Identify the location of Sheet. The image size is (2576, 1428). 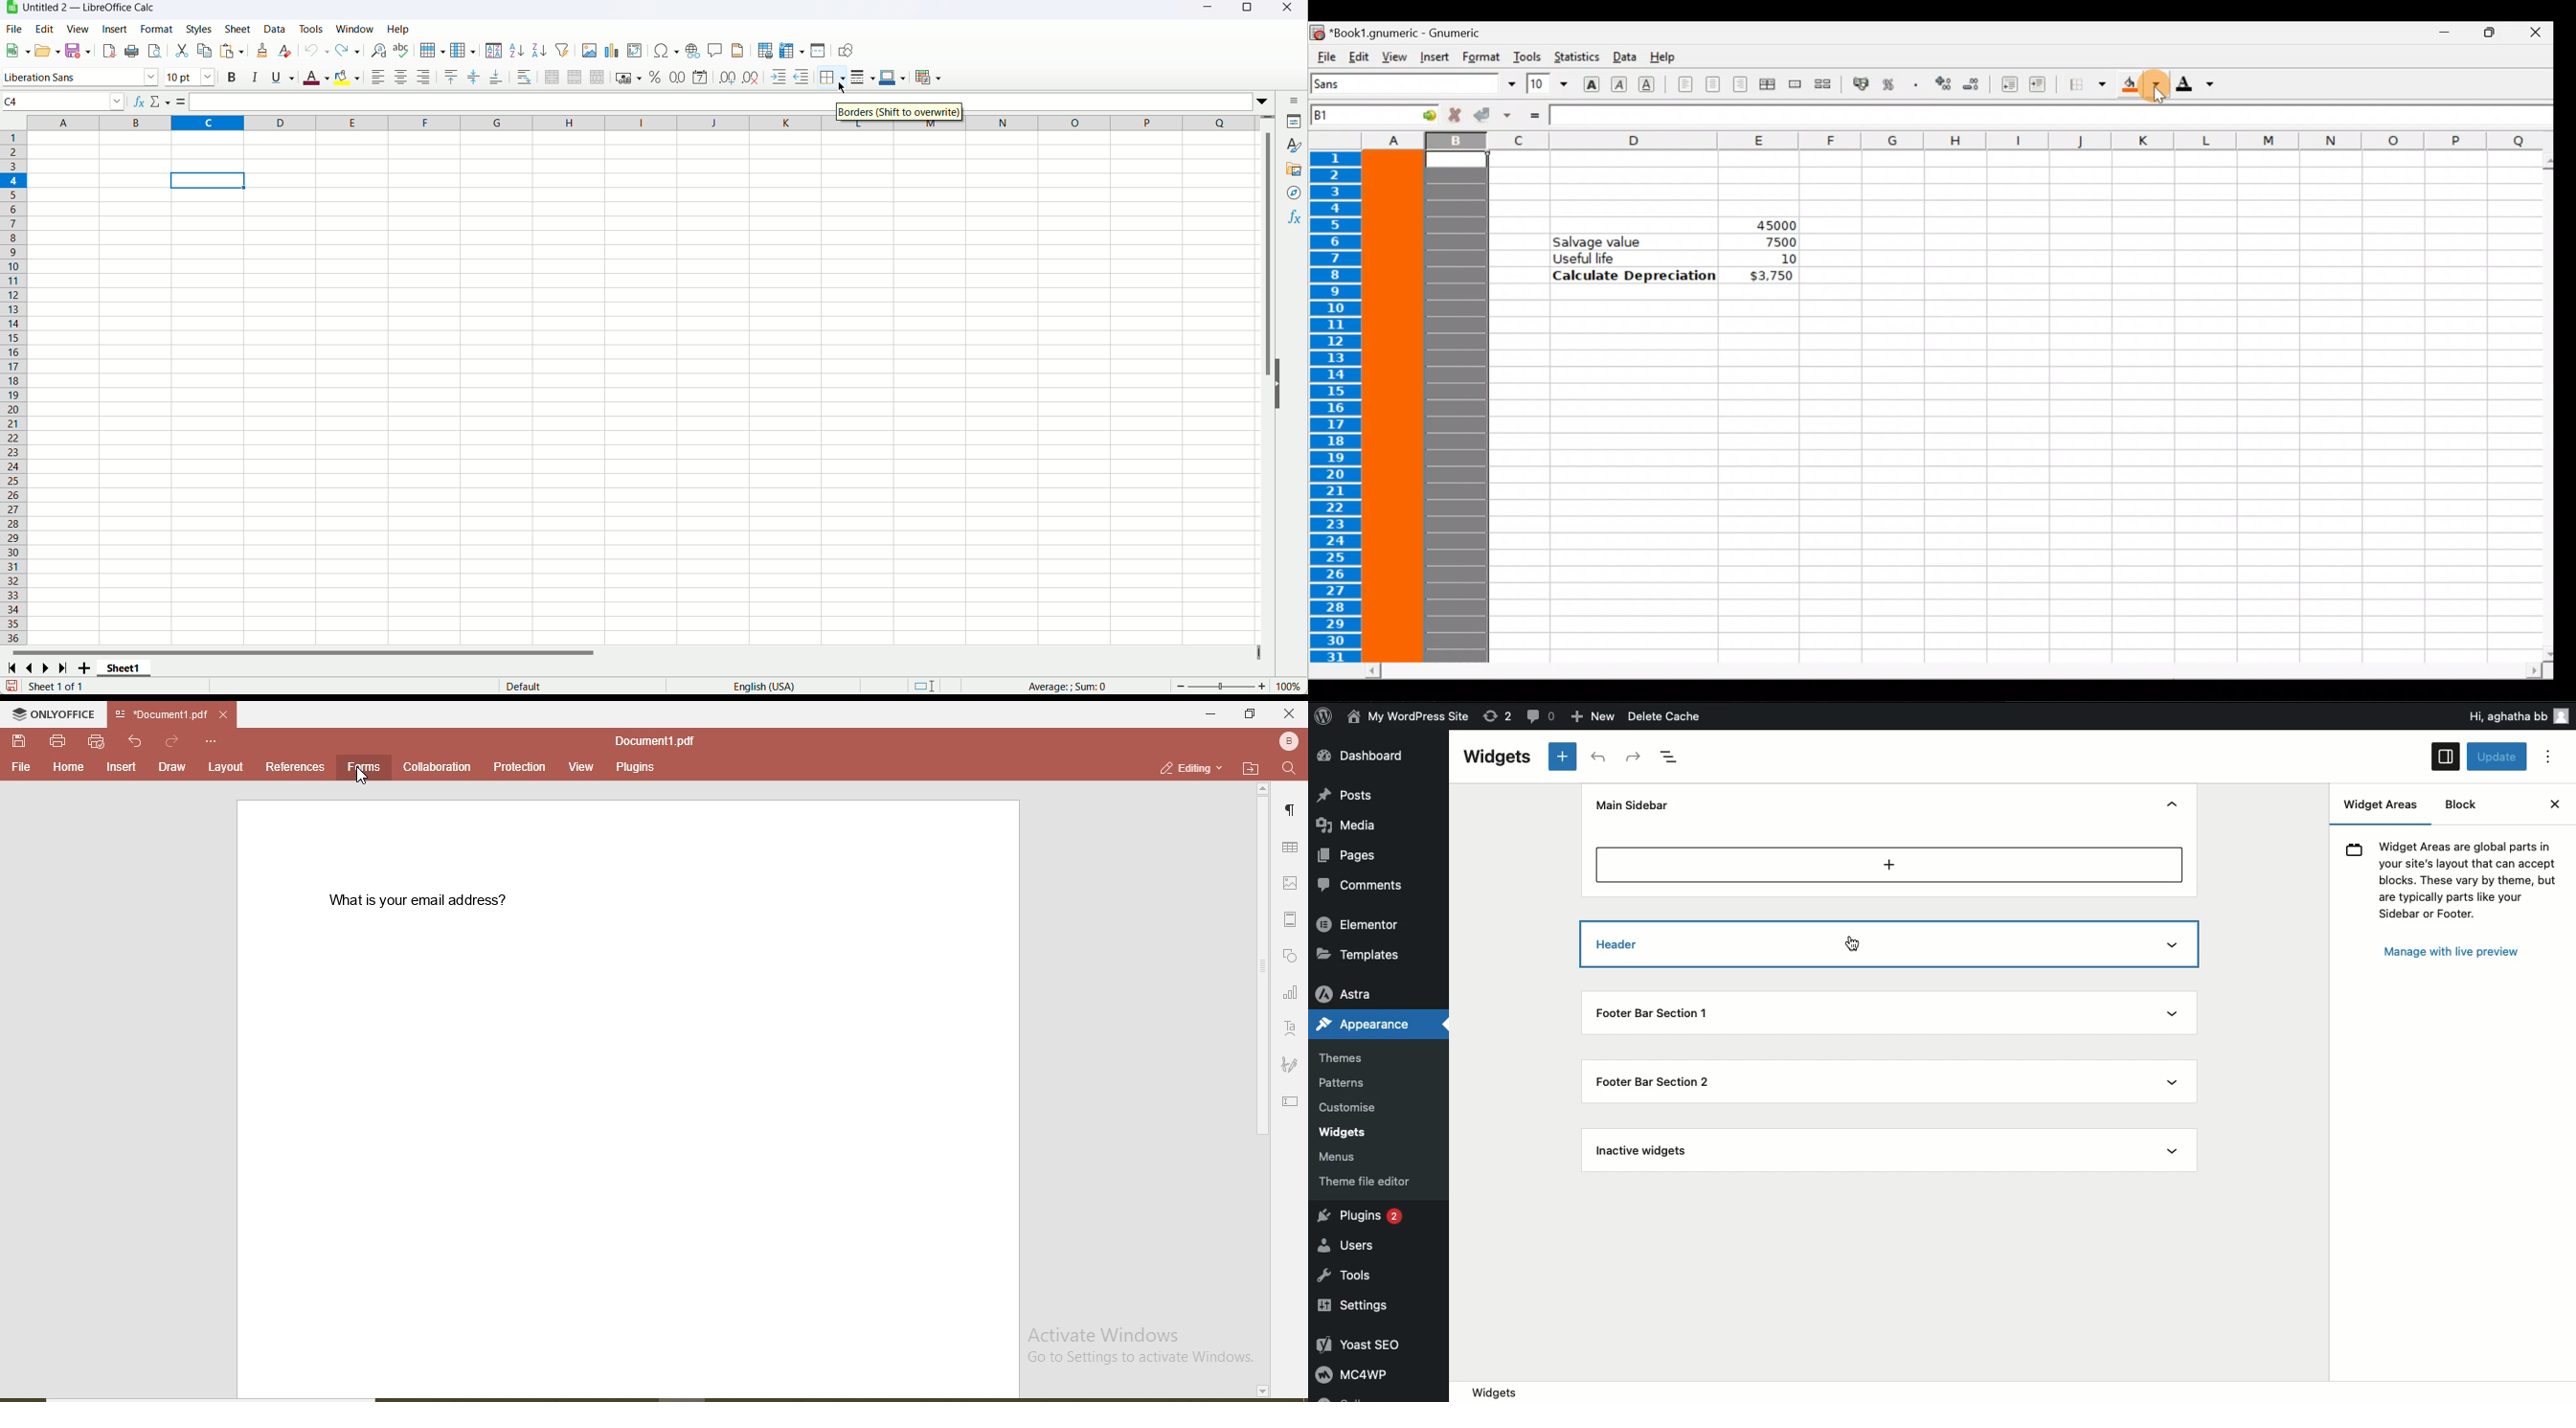
(237, 29).